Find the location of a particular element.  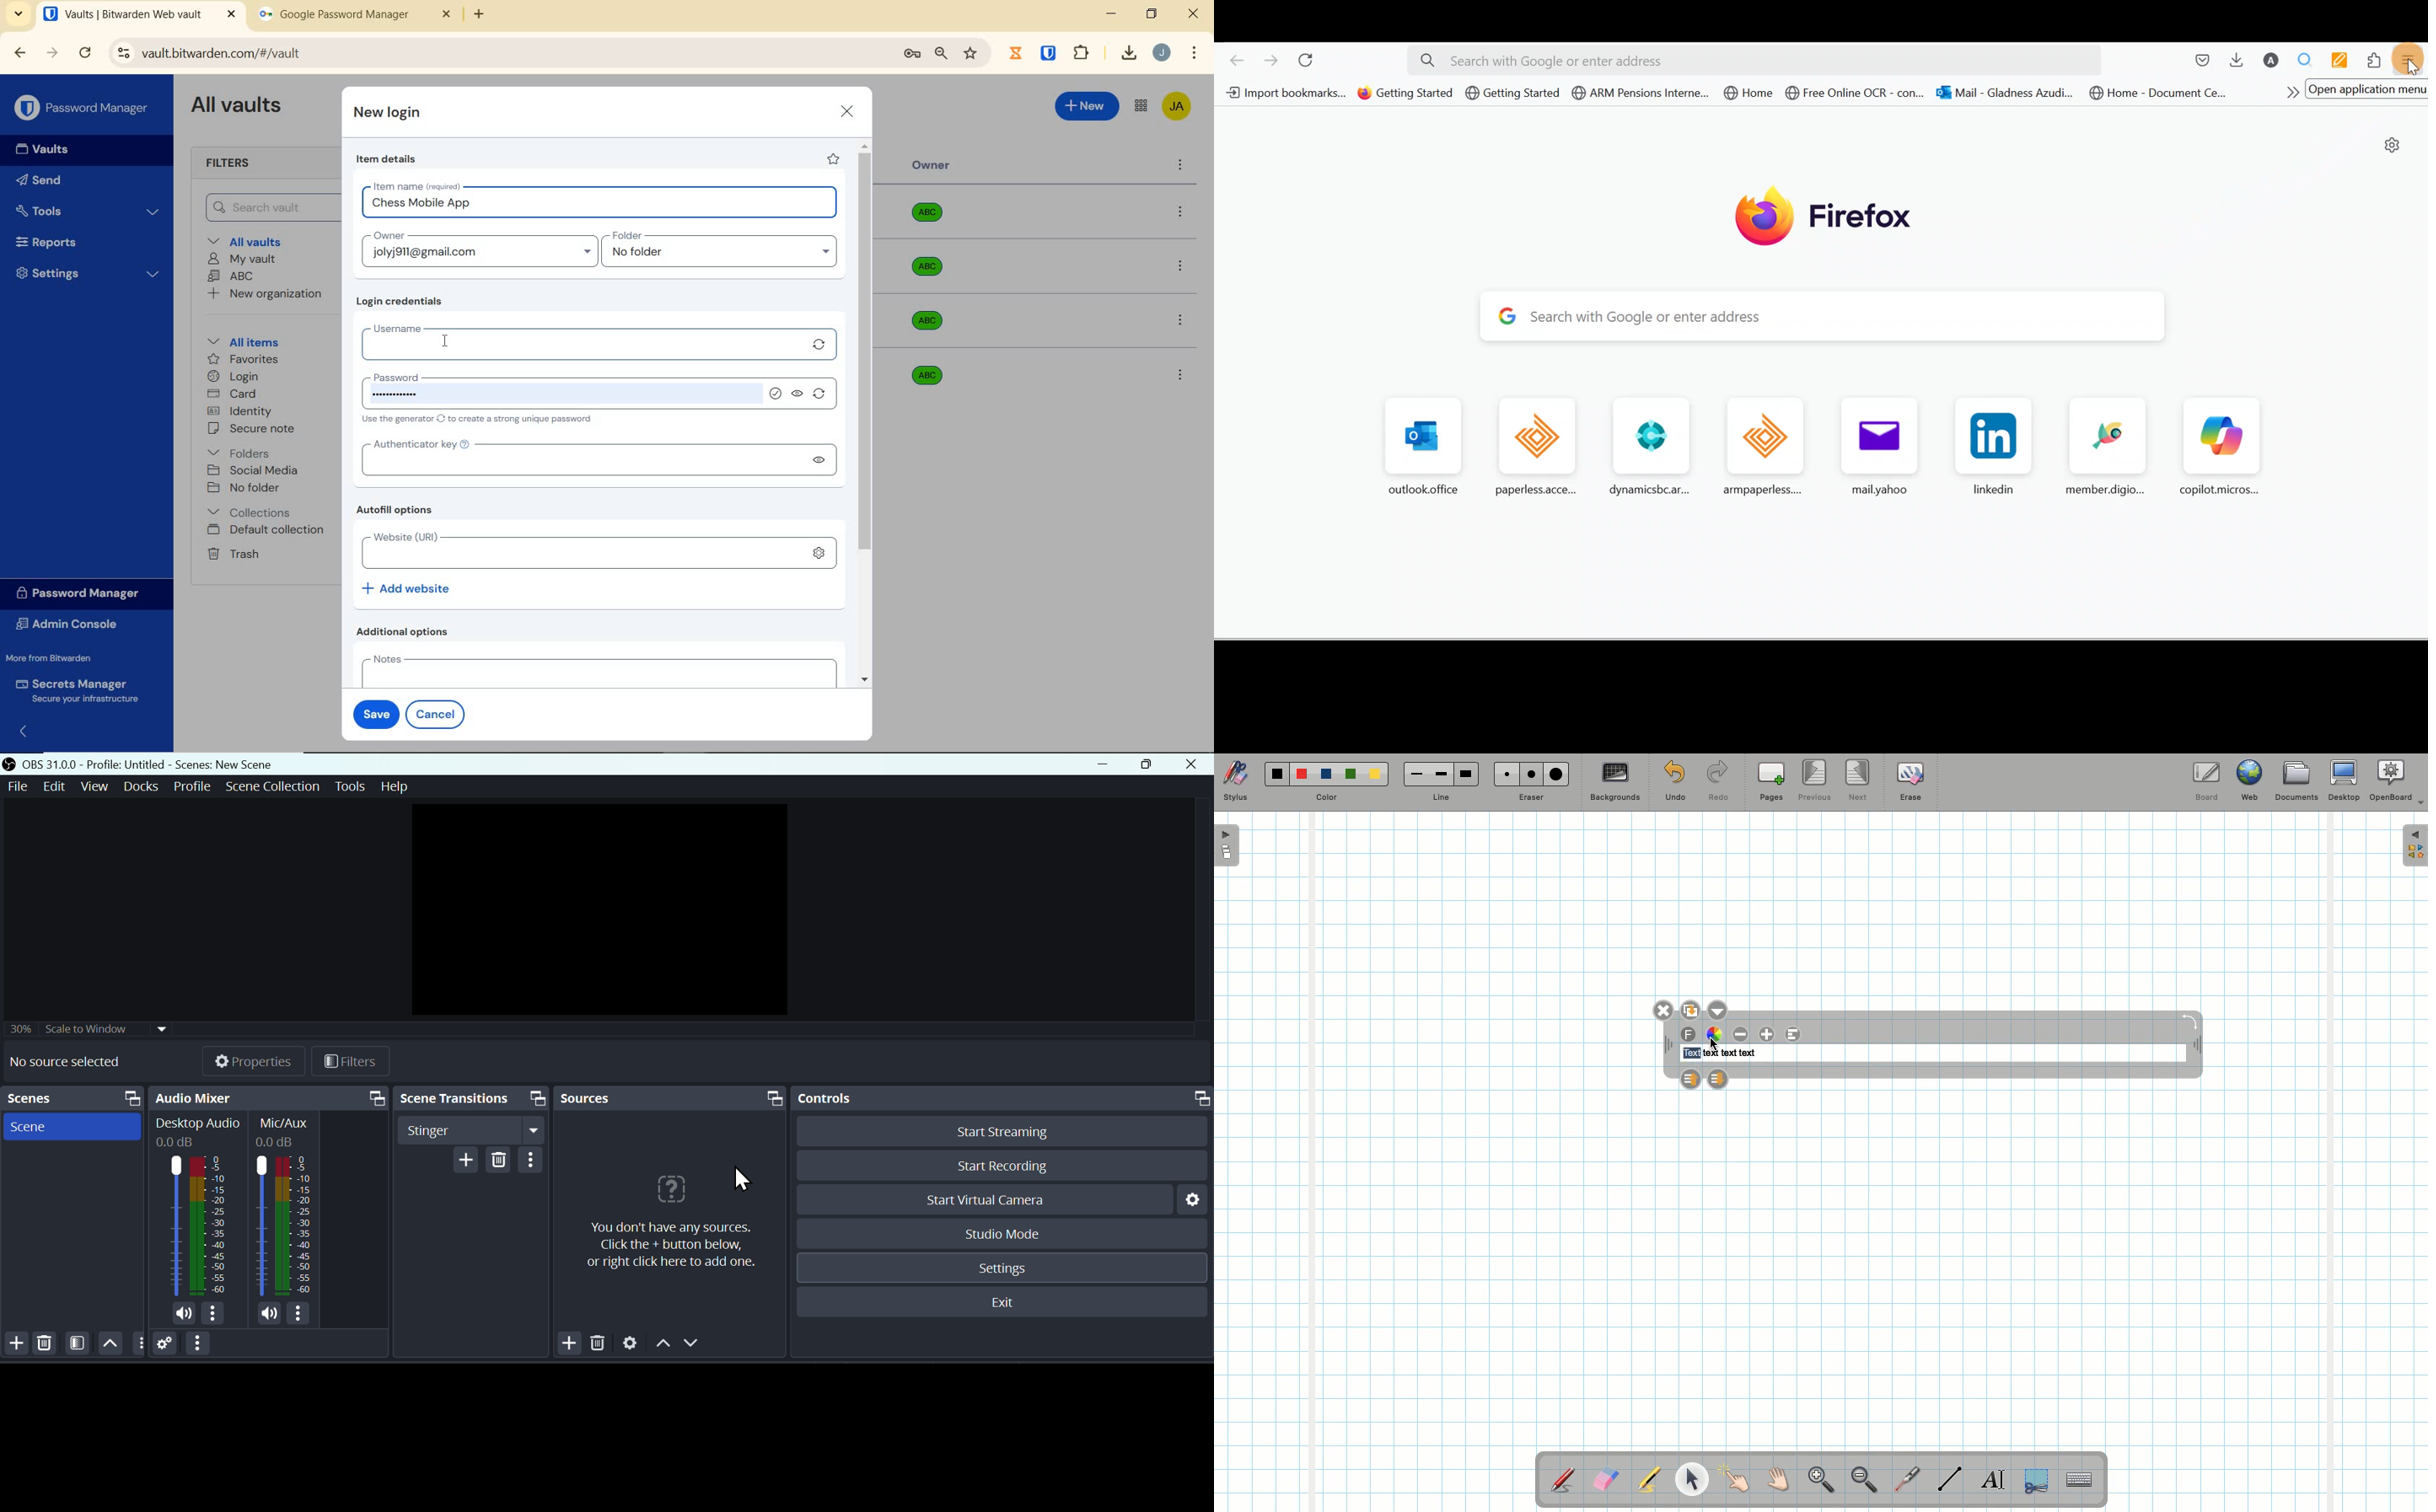

Password Manager is located at coordinates (84, 109).